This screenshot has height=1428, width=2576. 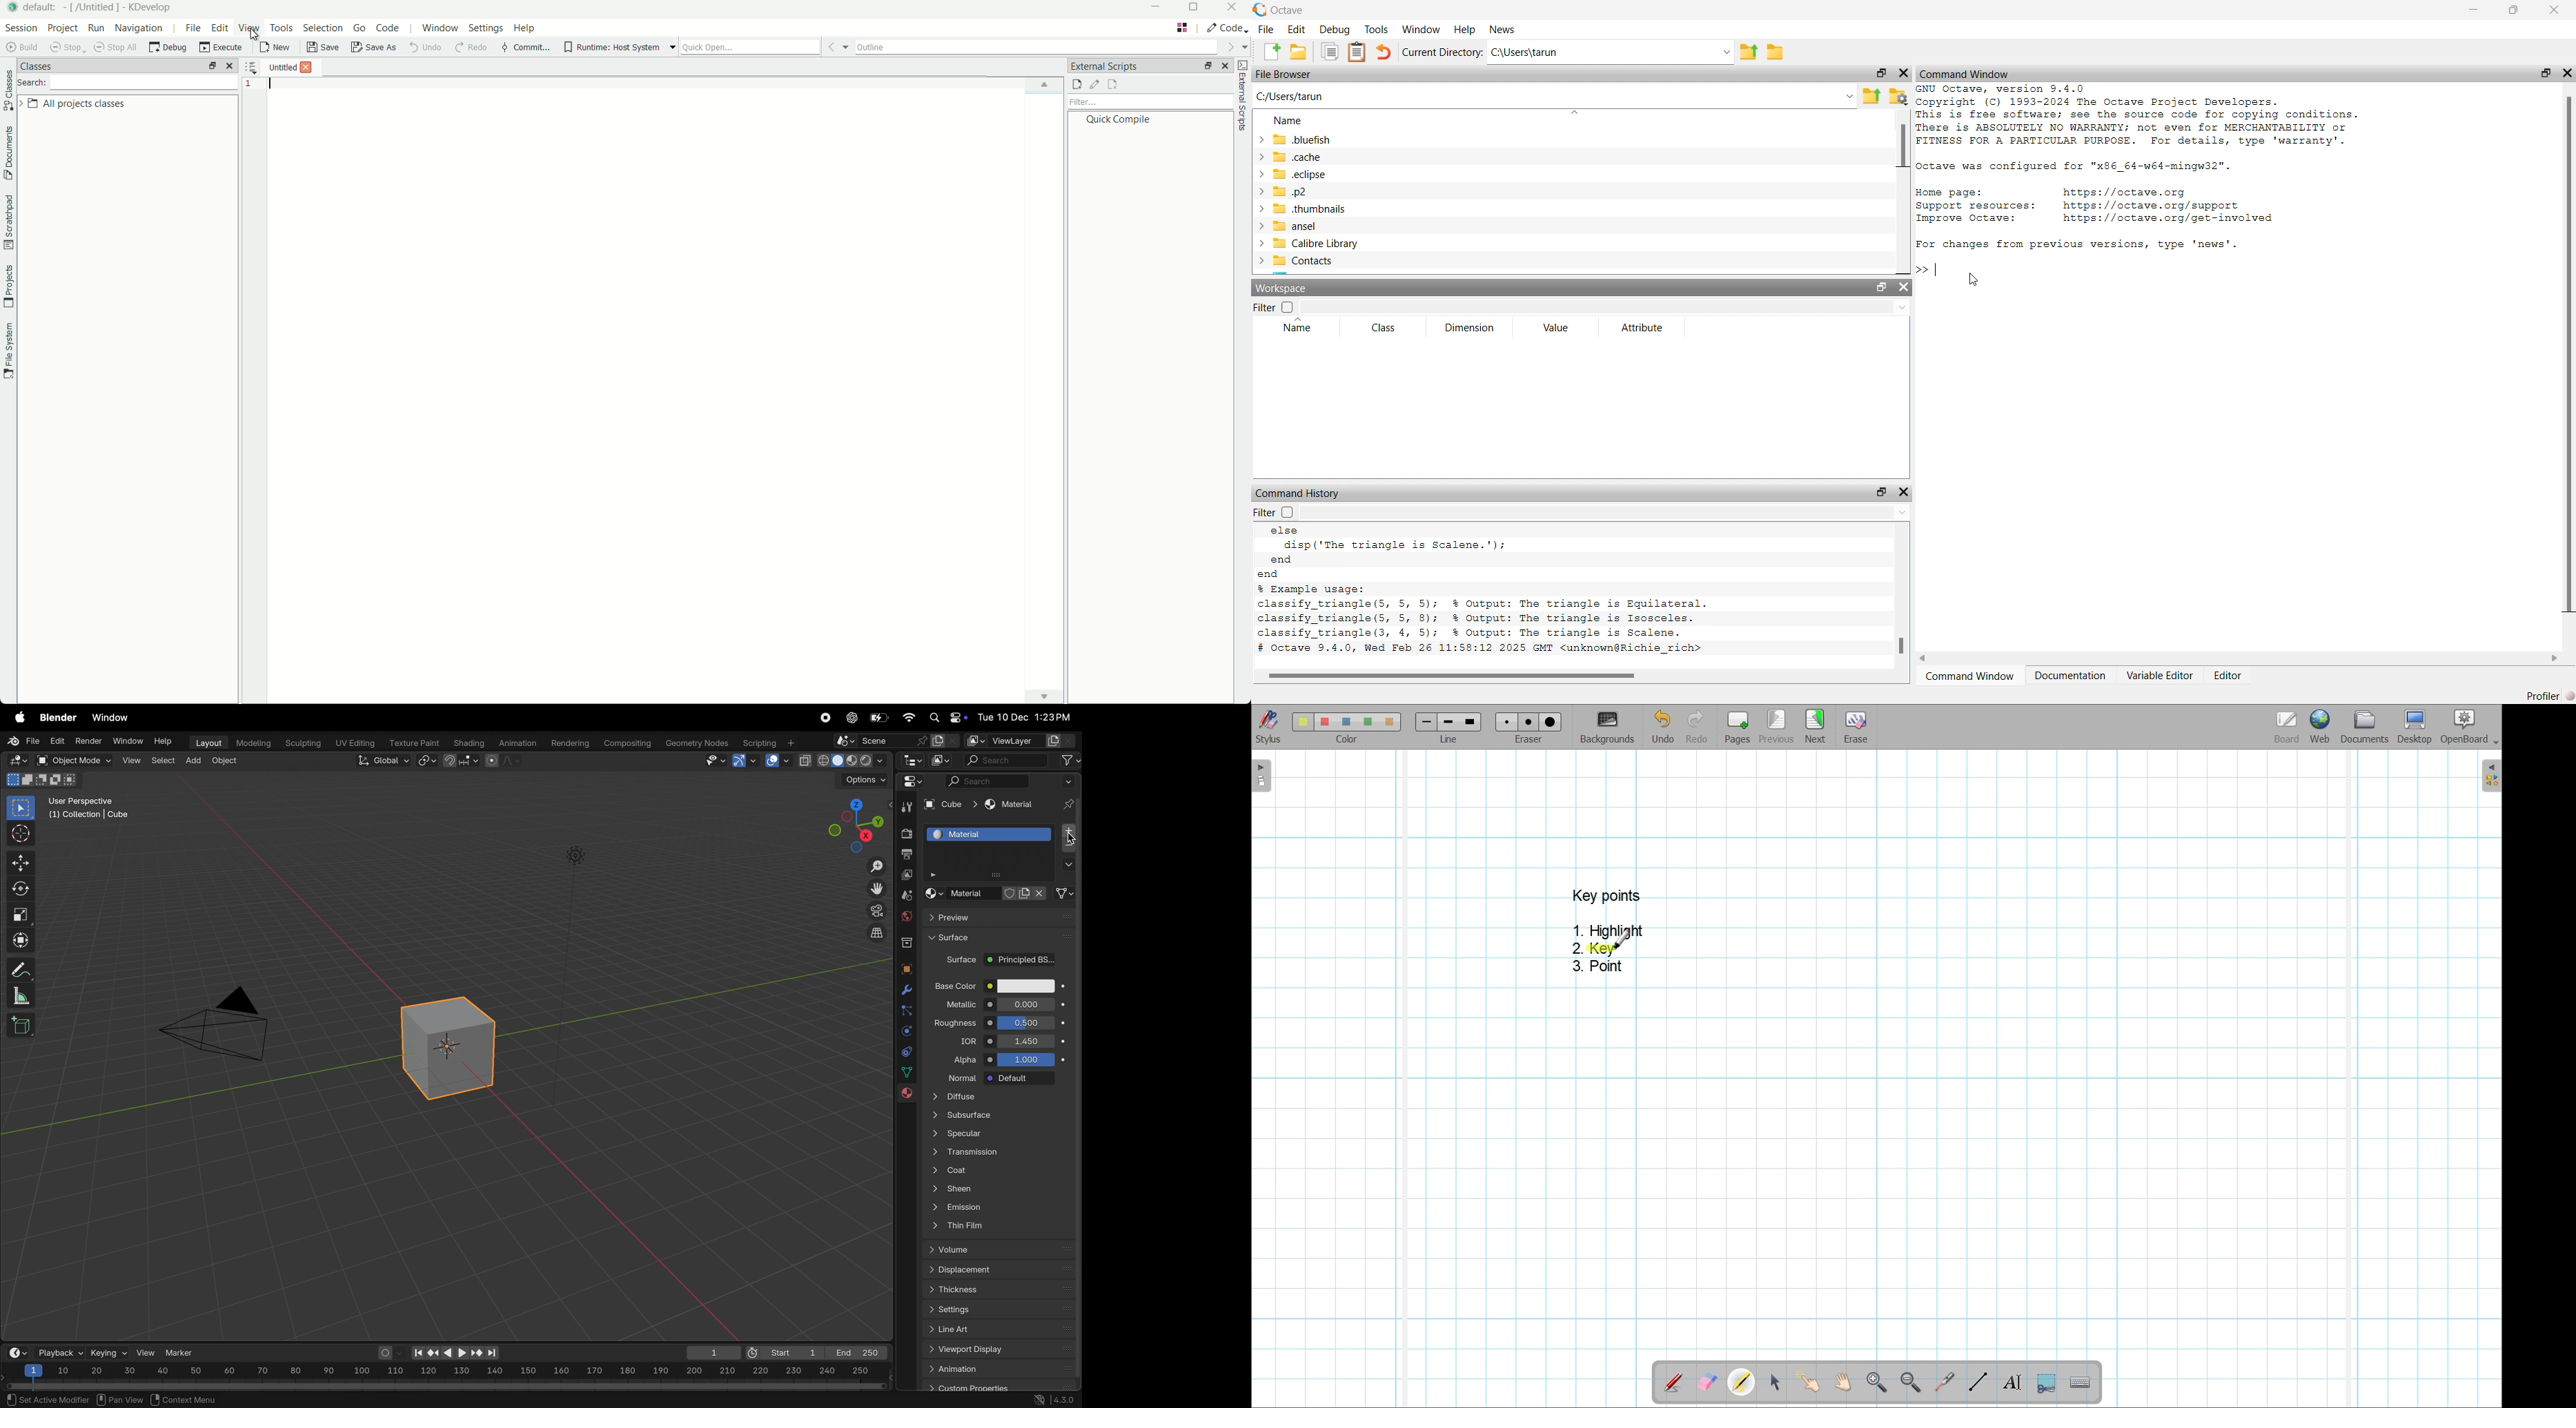 I want to click on thickness, so click(x=993, y=1289).